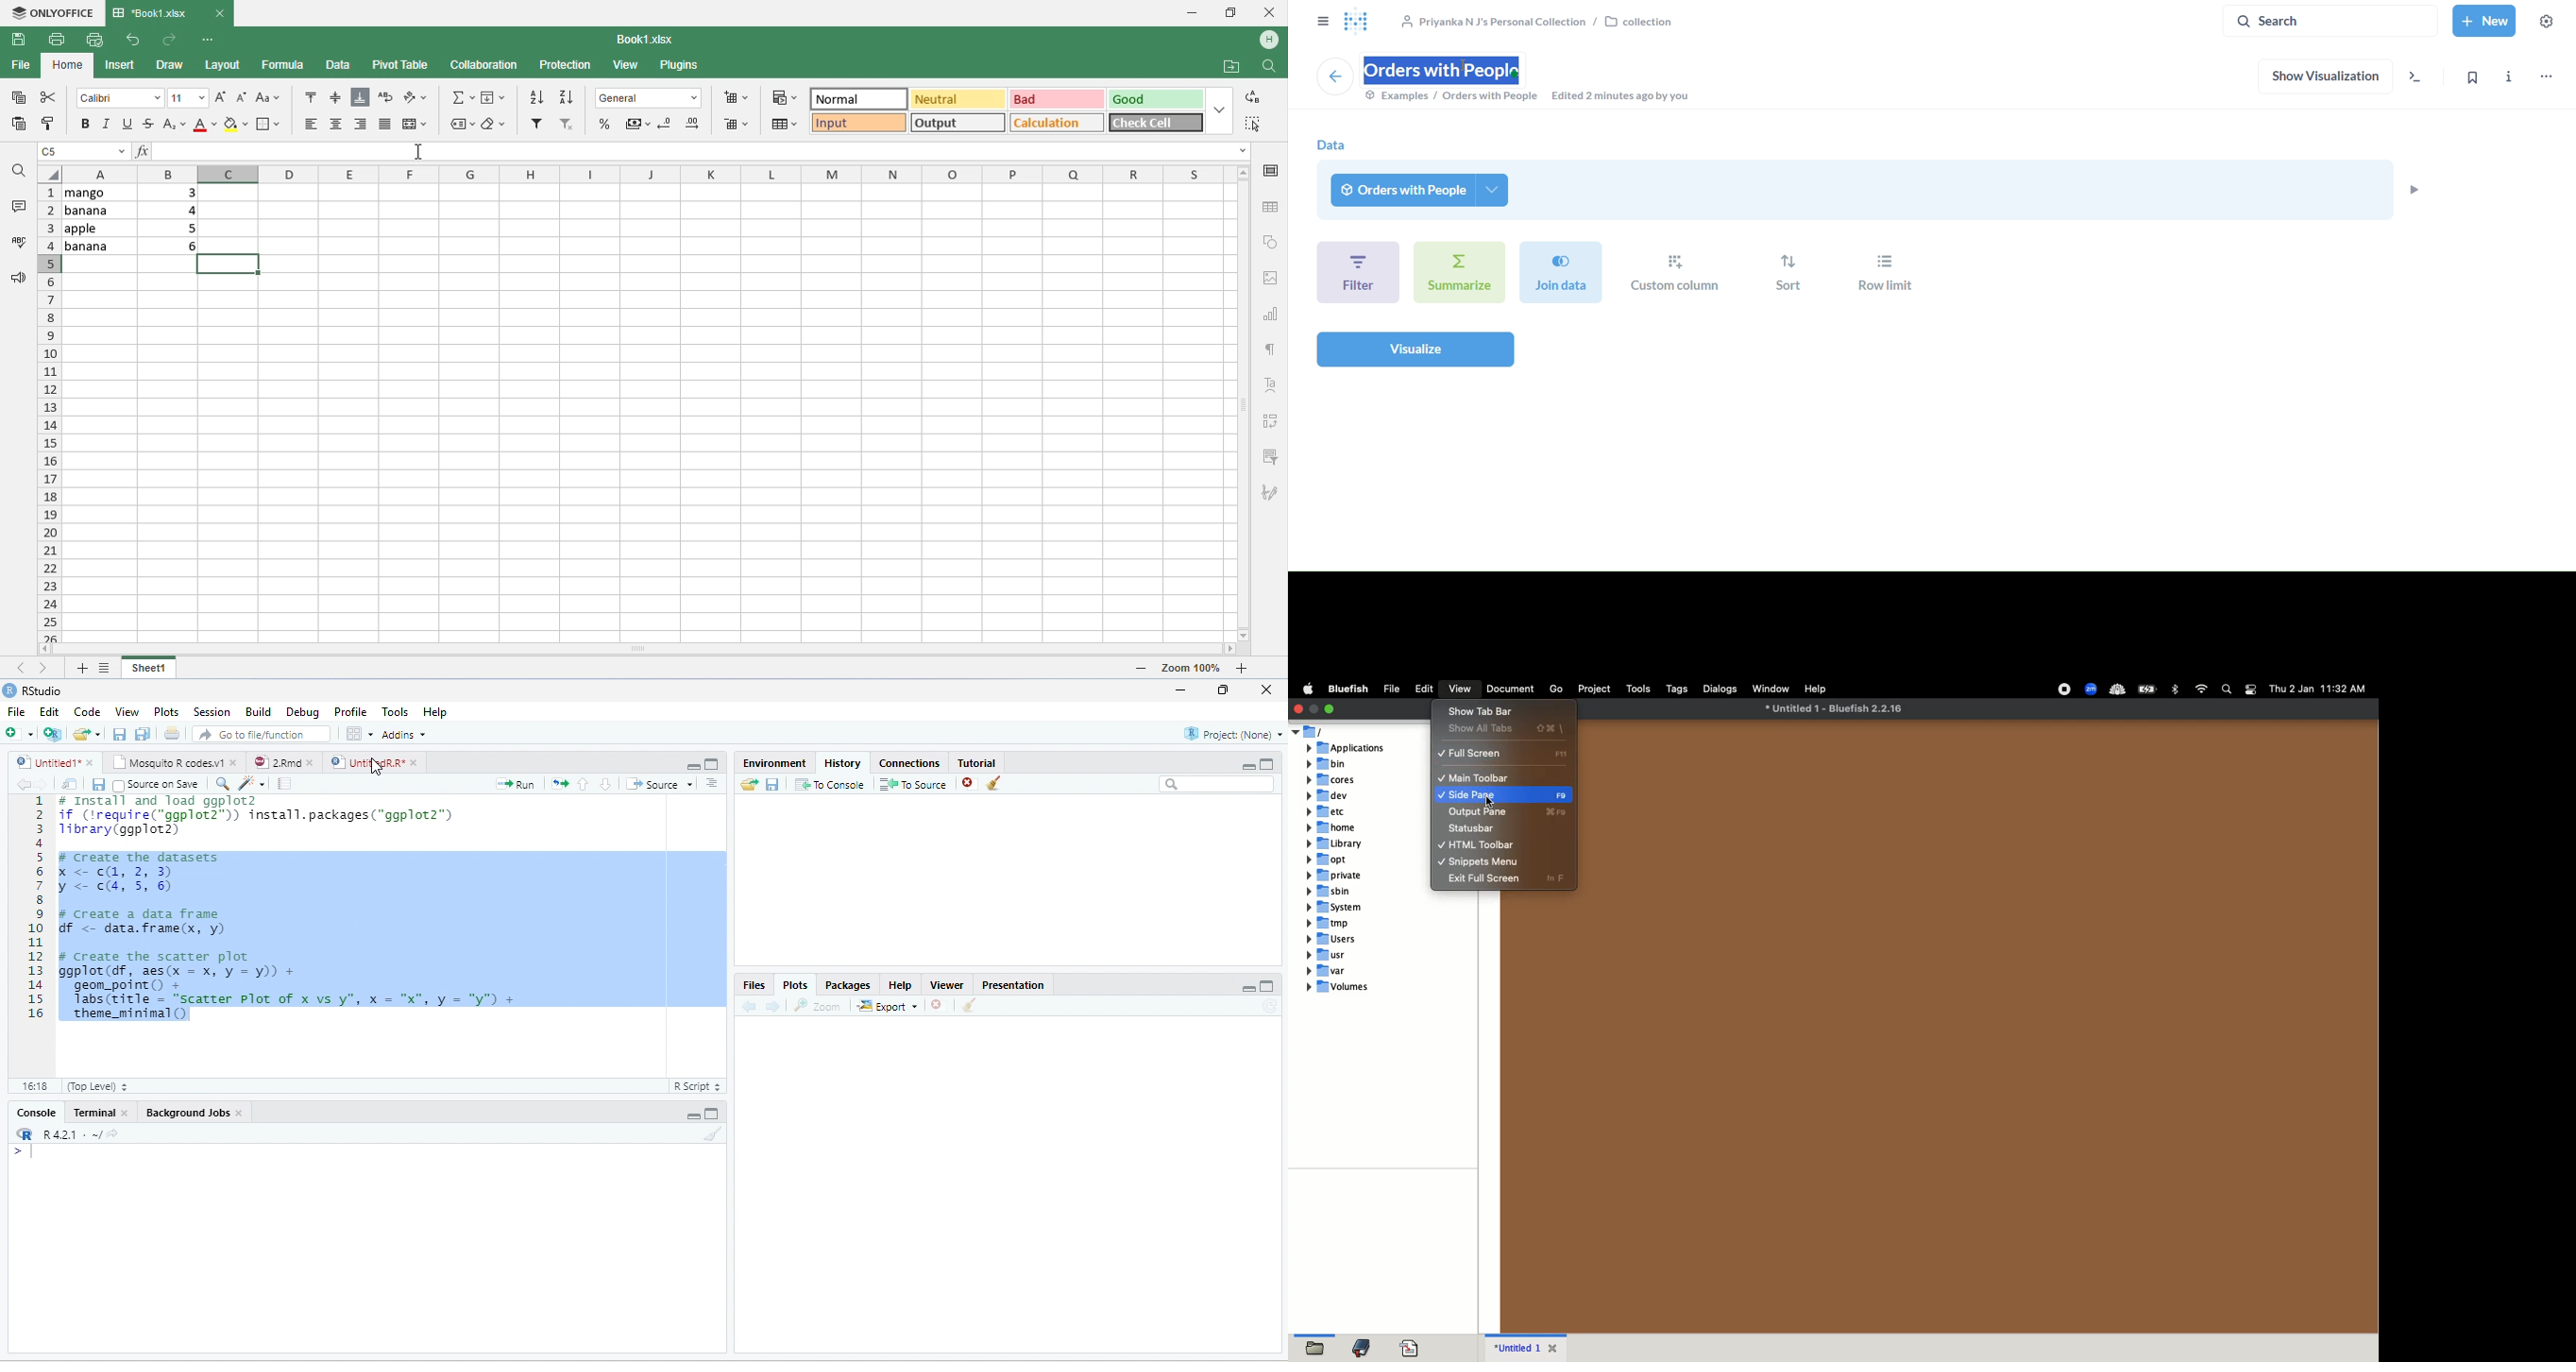 This screenshot has width=2576, height=1372. Describe the element at coordinates (649, 100) in the screenshot. I see `number format` at that location.